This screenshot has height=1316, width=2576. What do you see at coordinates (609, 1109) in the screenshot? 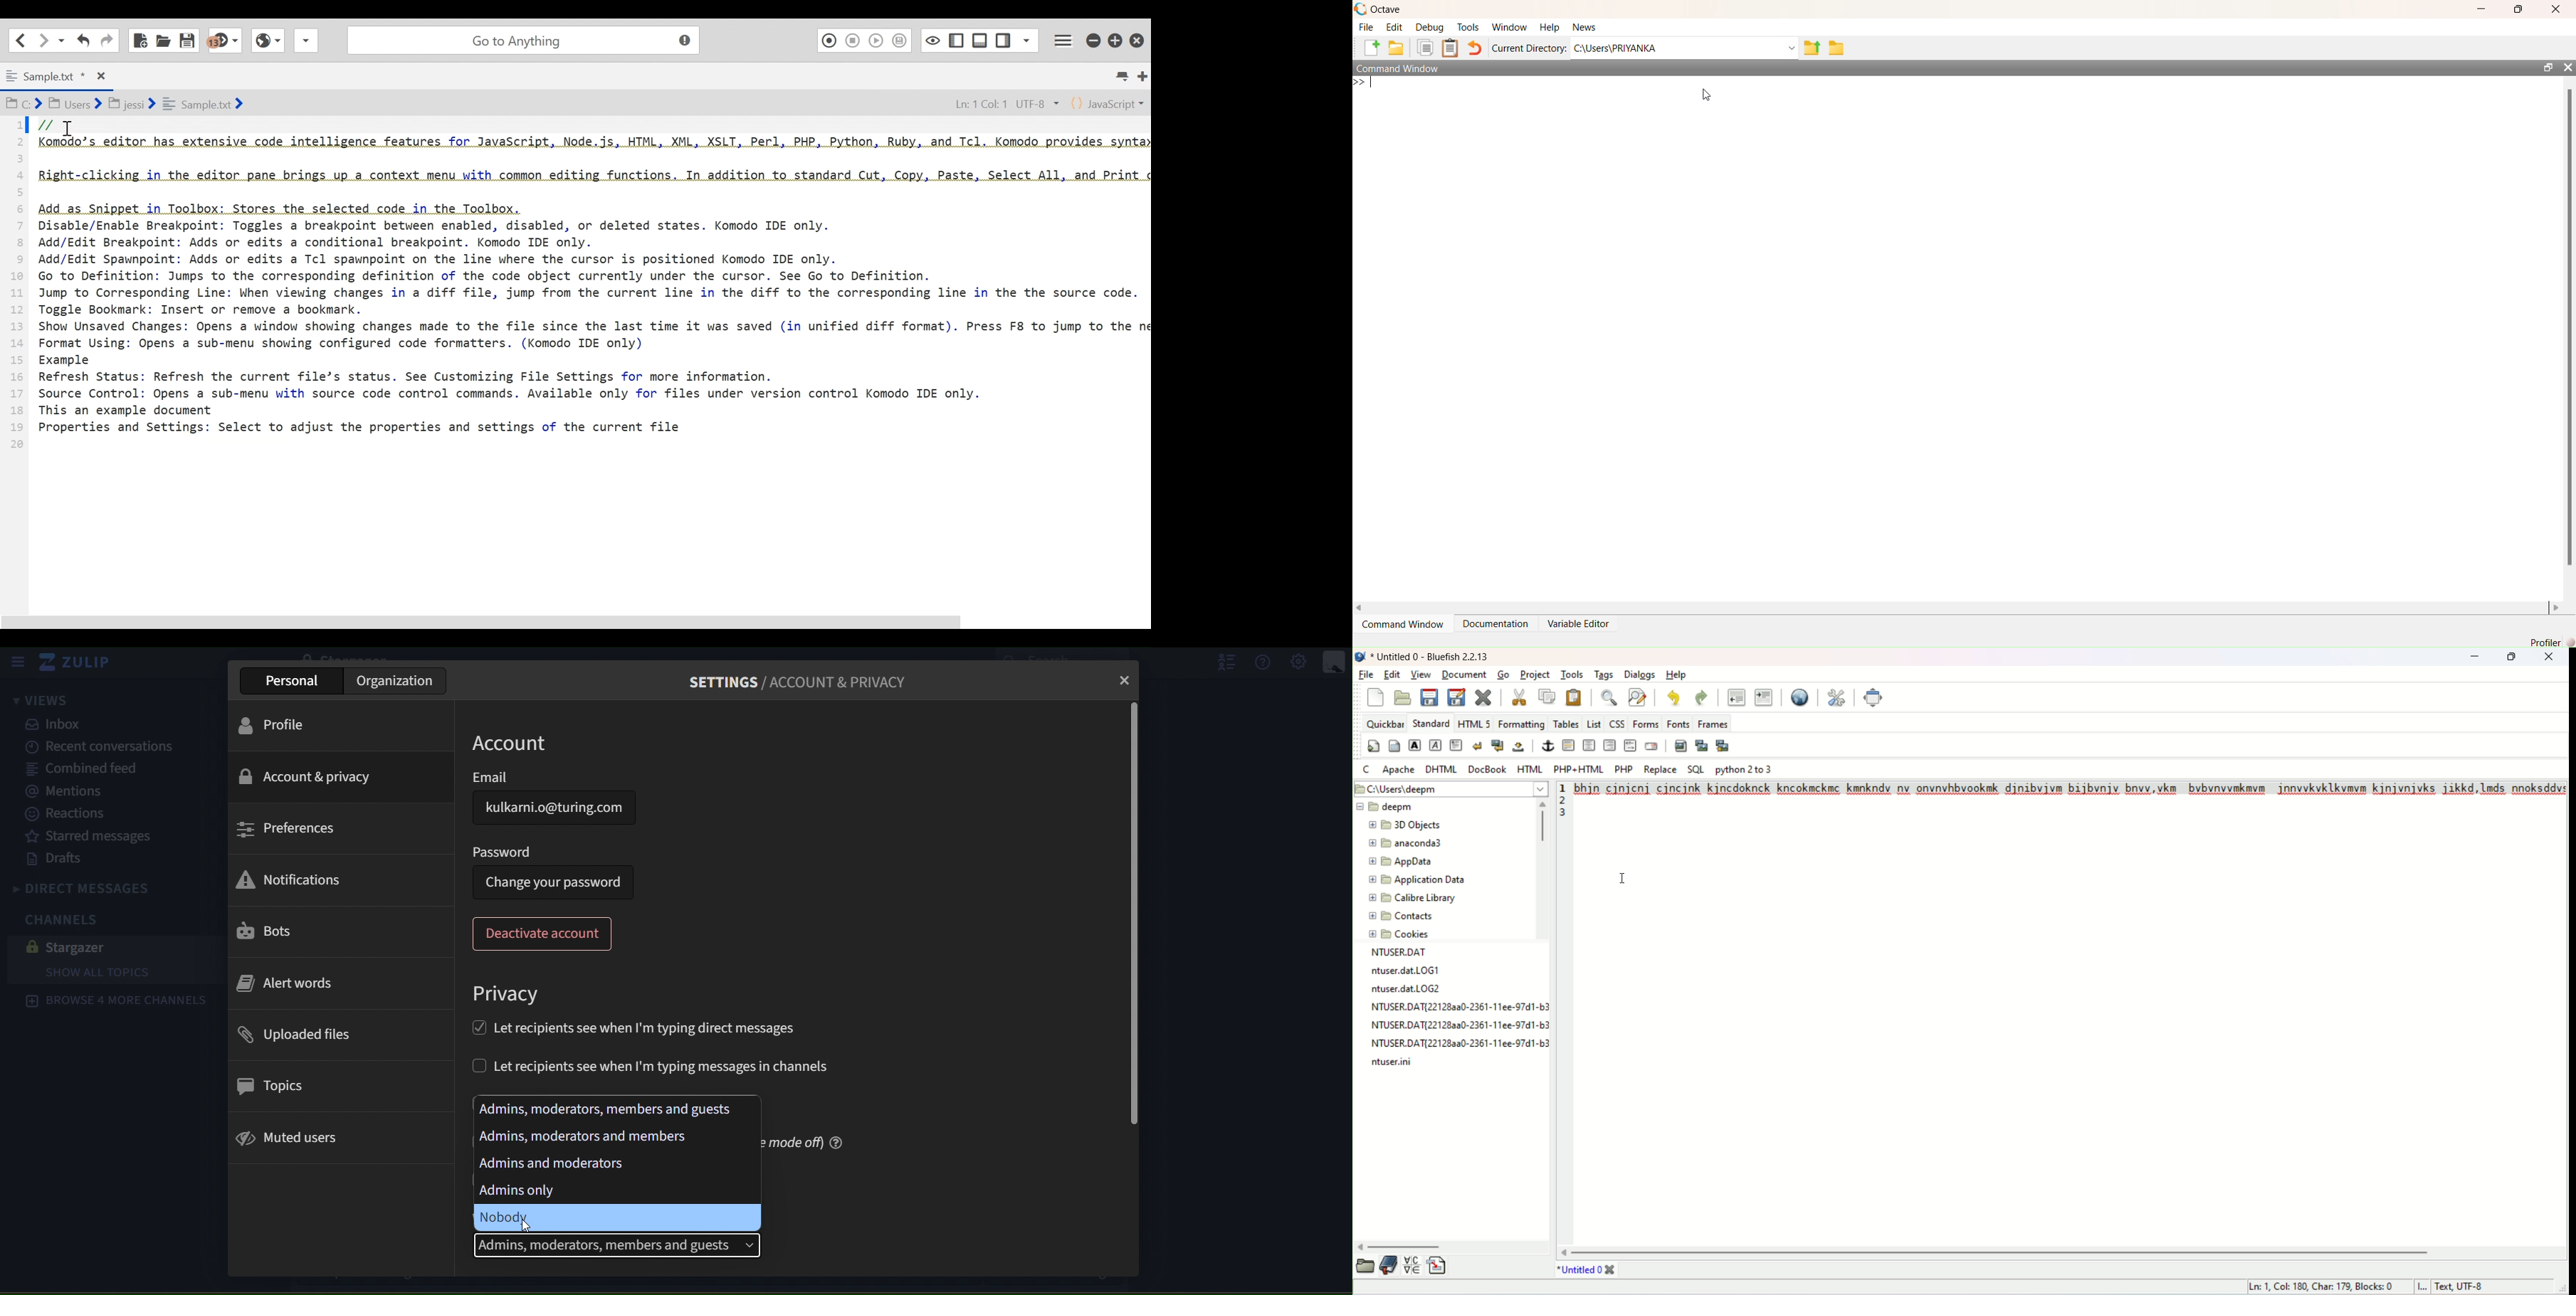
I see `admins, moderators, members and guests` at bounding box center [609, 1109].